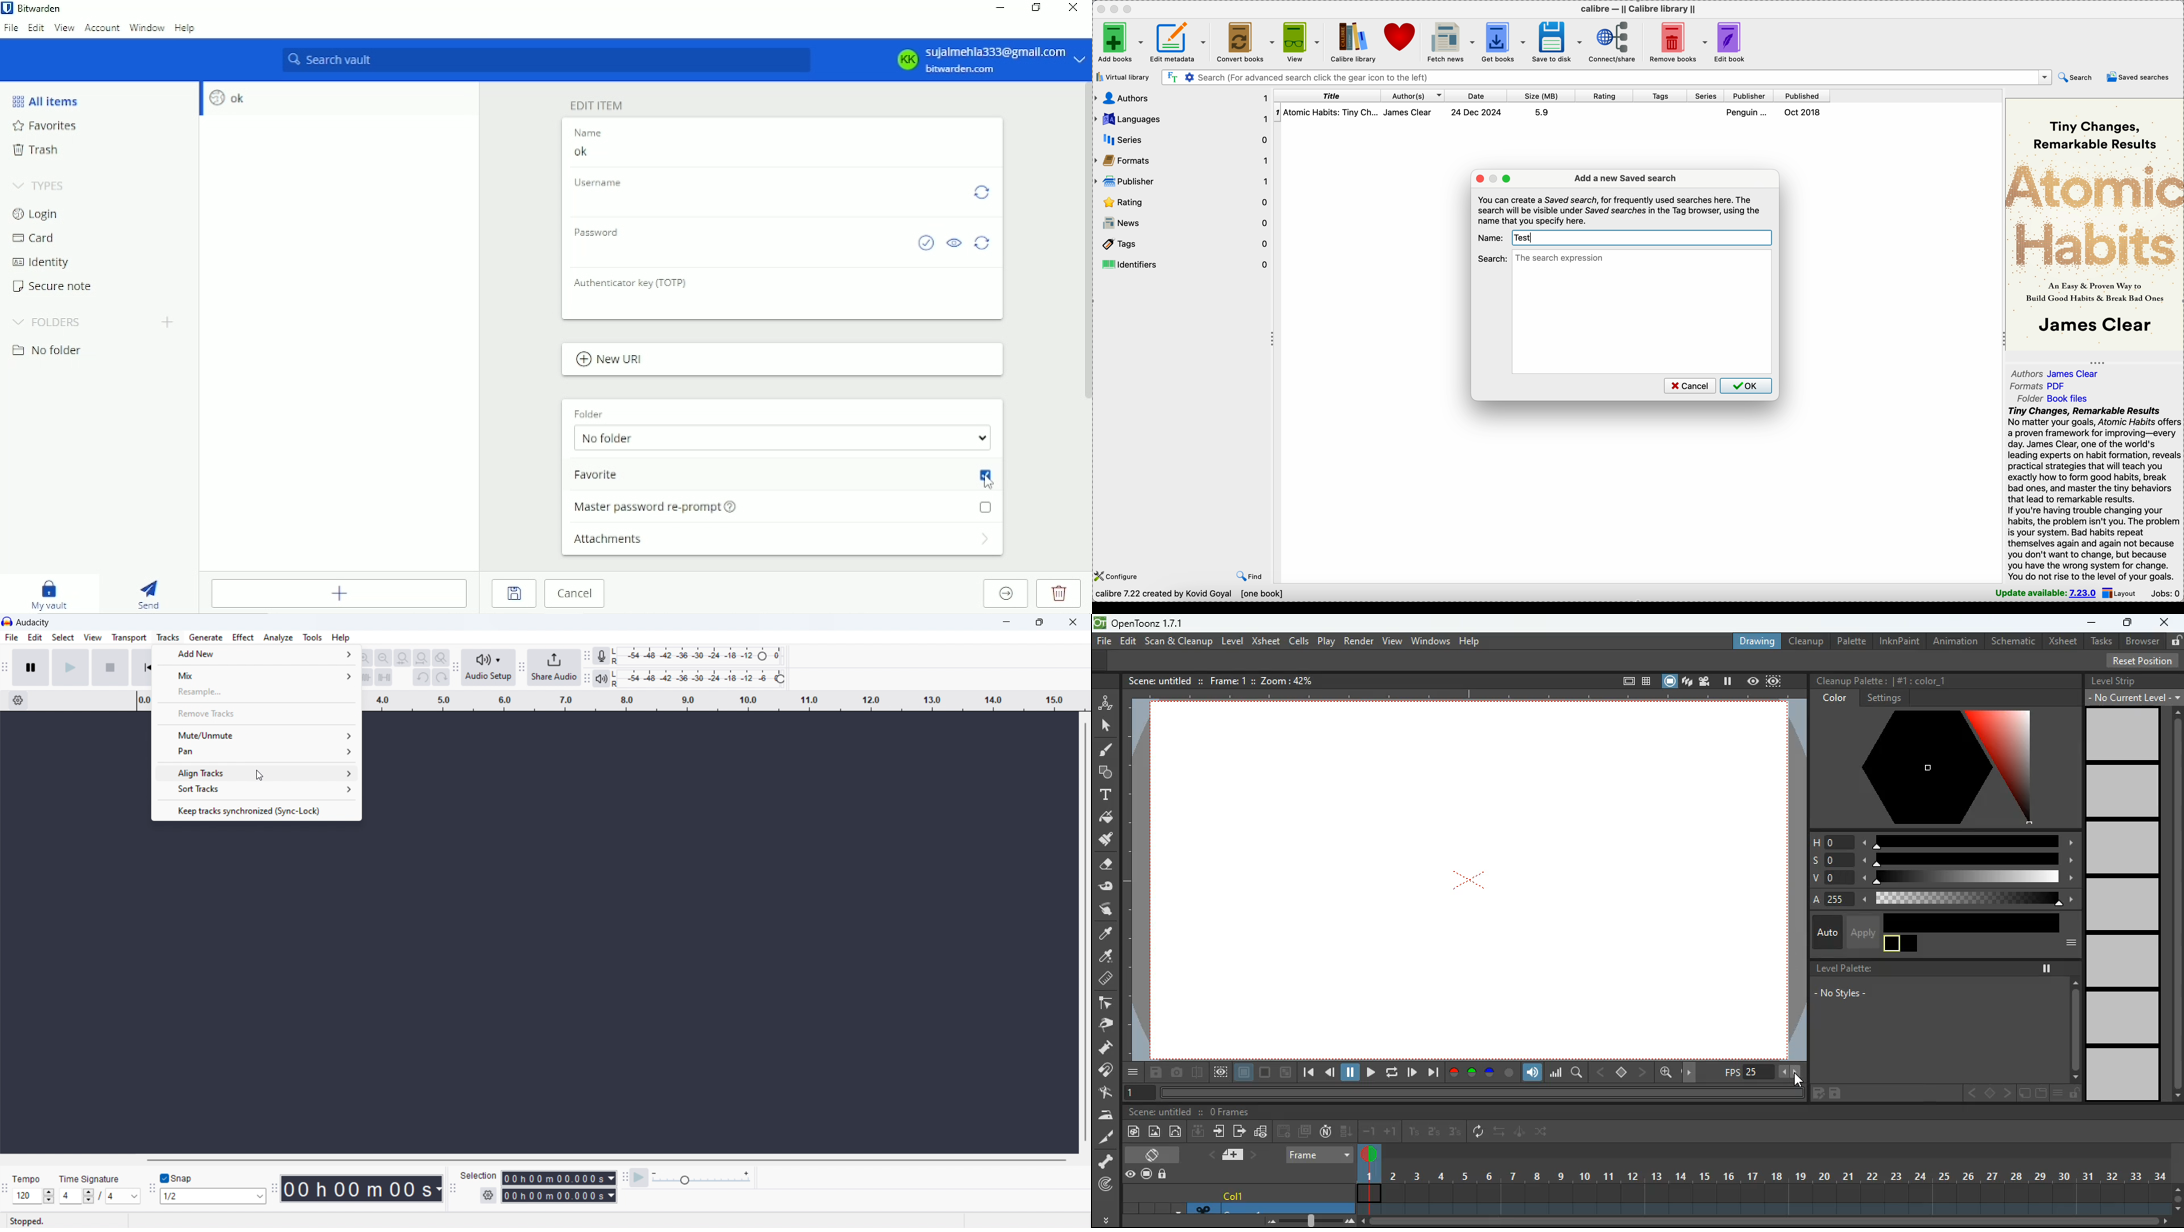  I want to click on fit project to width, so click(422, 658).